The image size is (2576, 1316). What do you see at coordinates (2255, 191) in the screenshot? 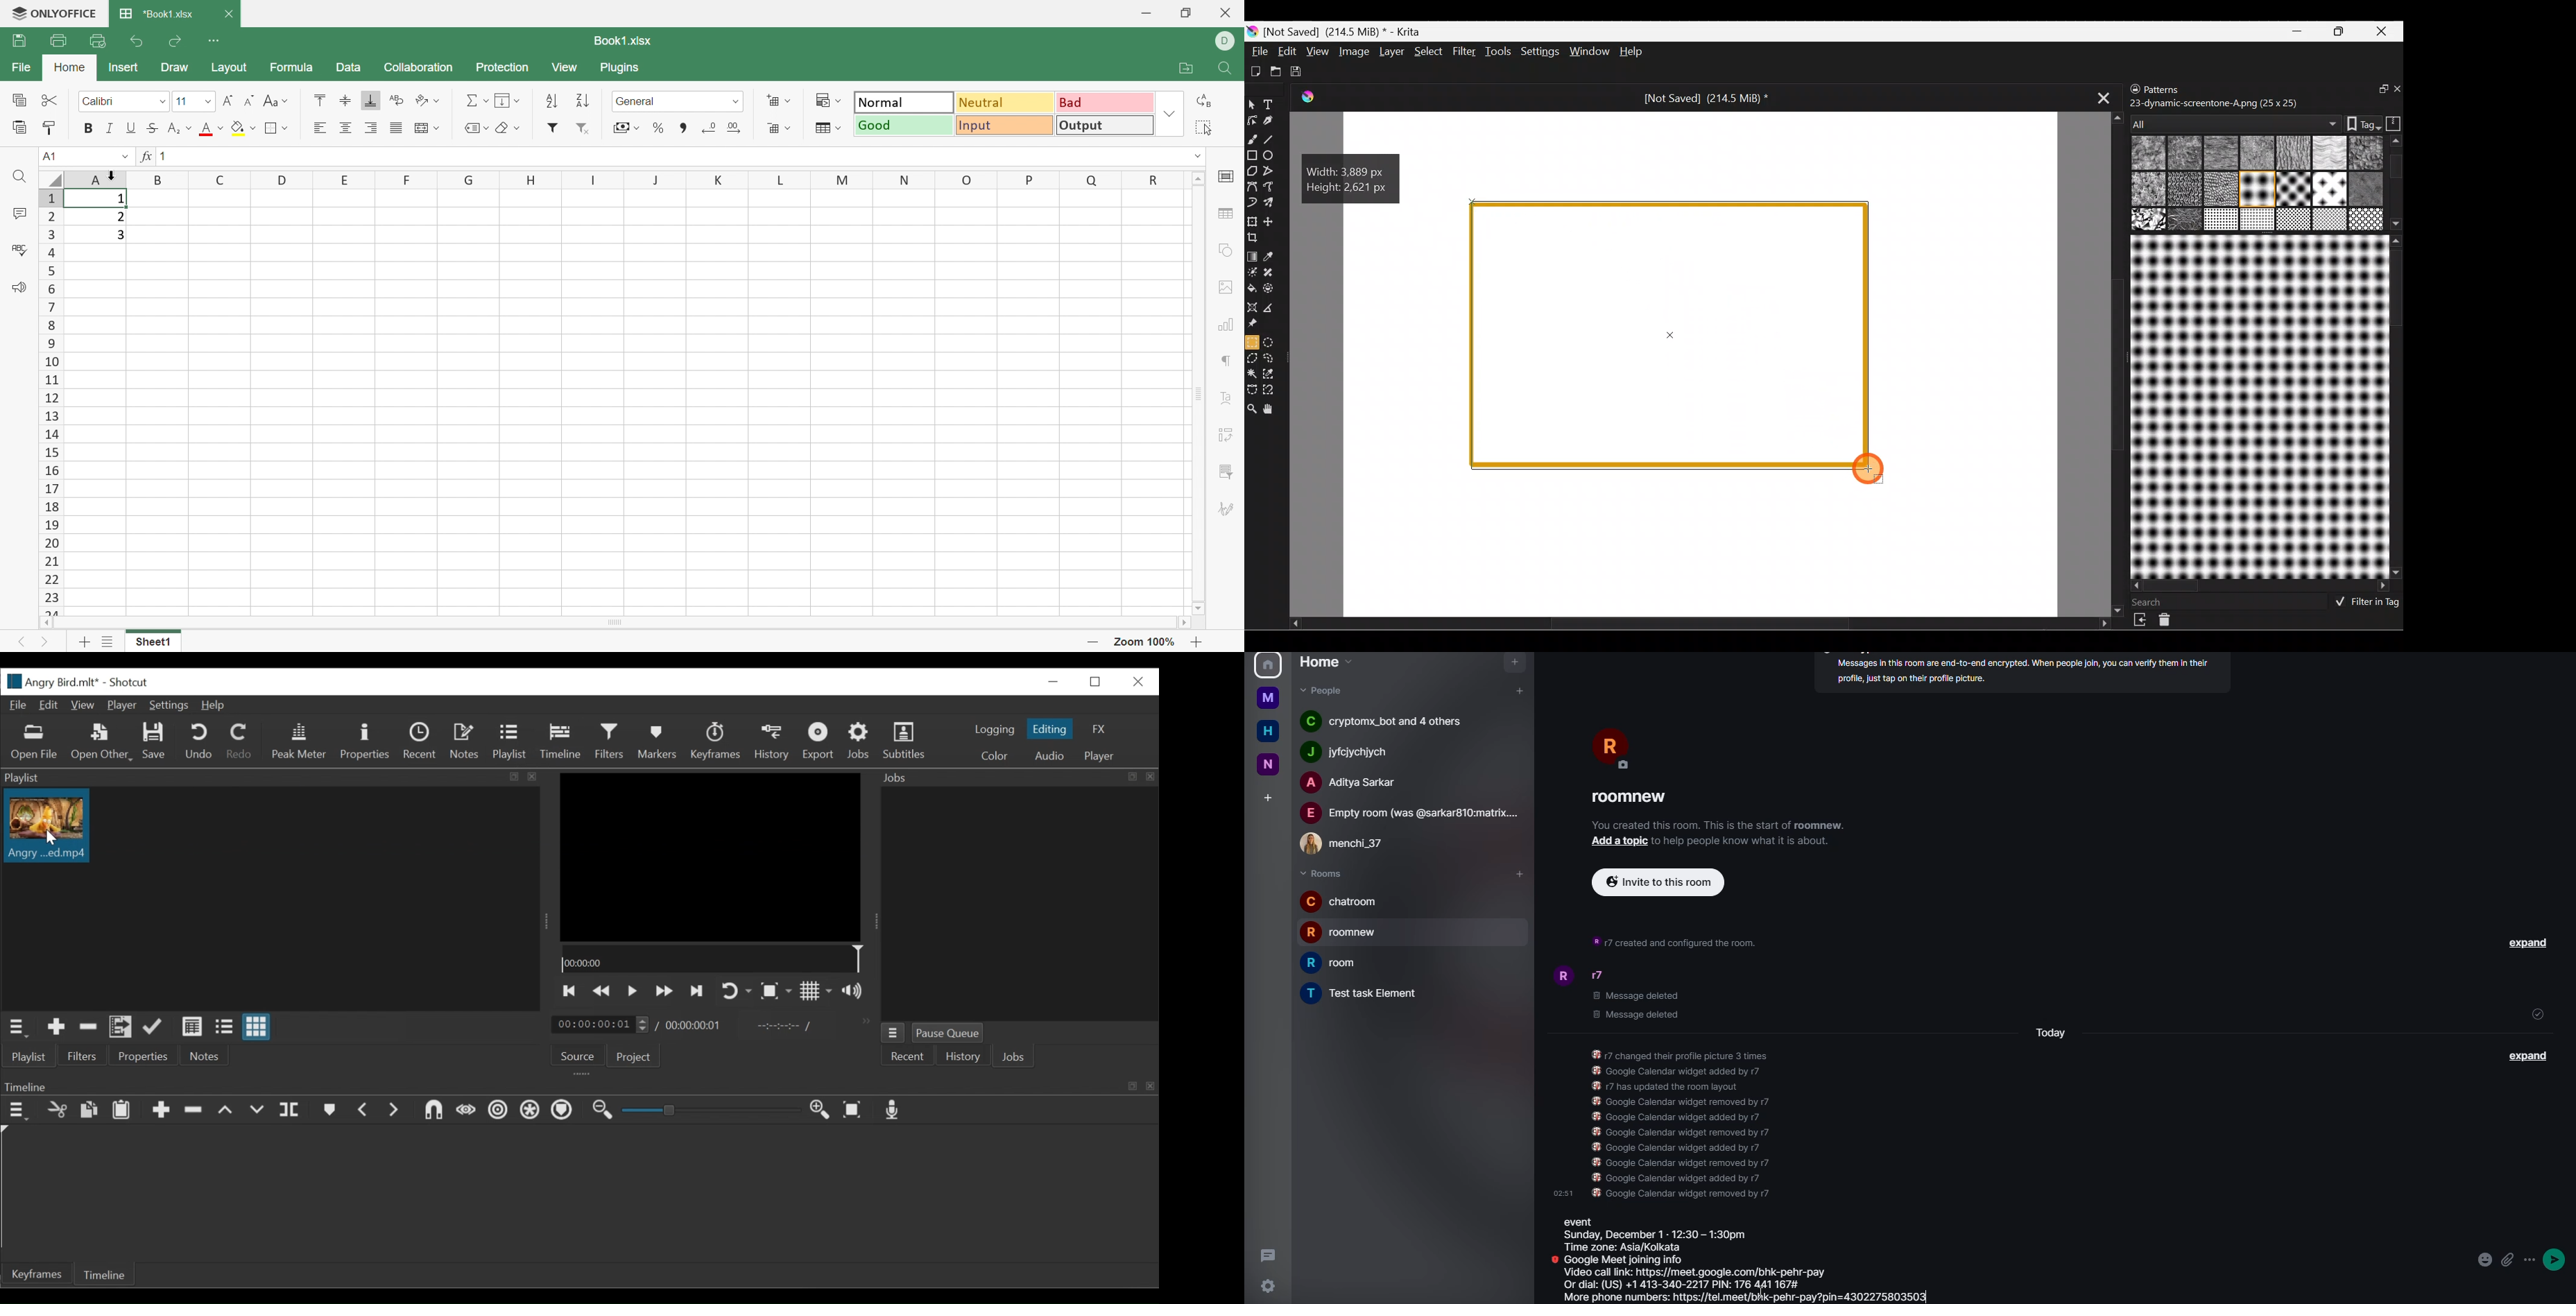
I see `10 drawed_dotted.png` at bounding box center [2255, 191].